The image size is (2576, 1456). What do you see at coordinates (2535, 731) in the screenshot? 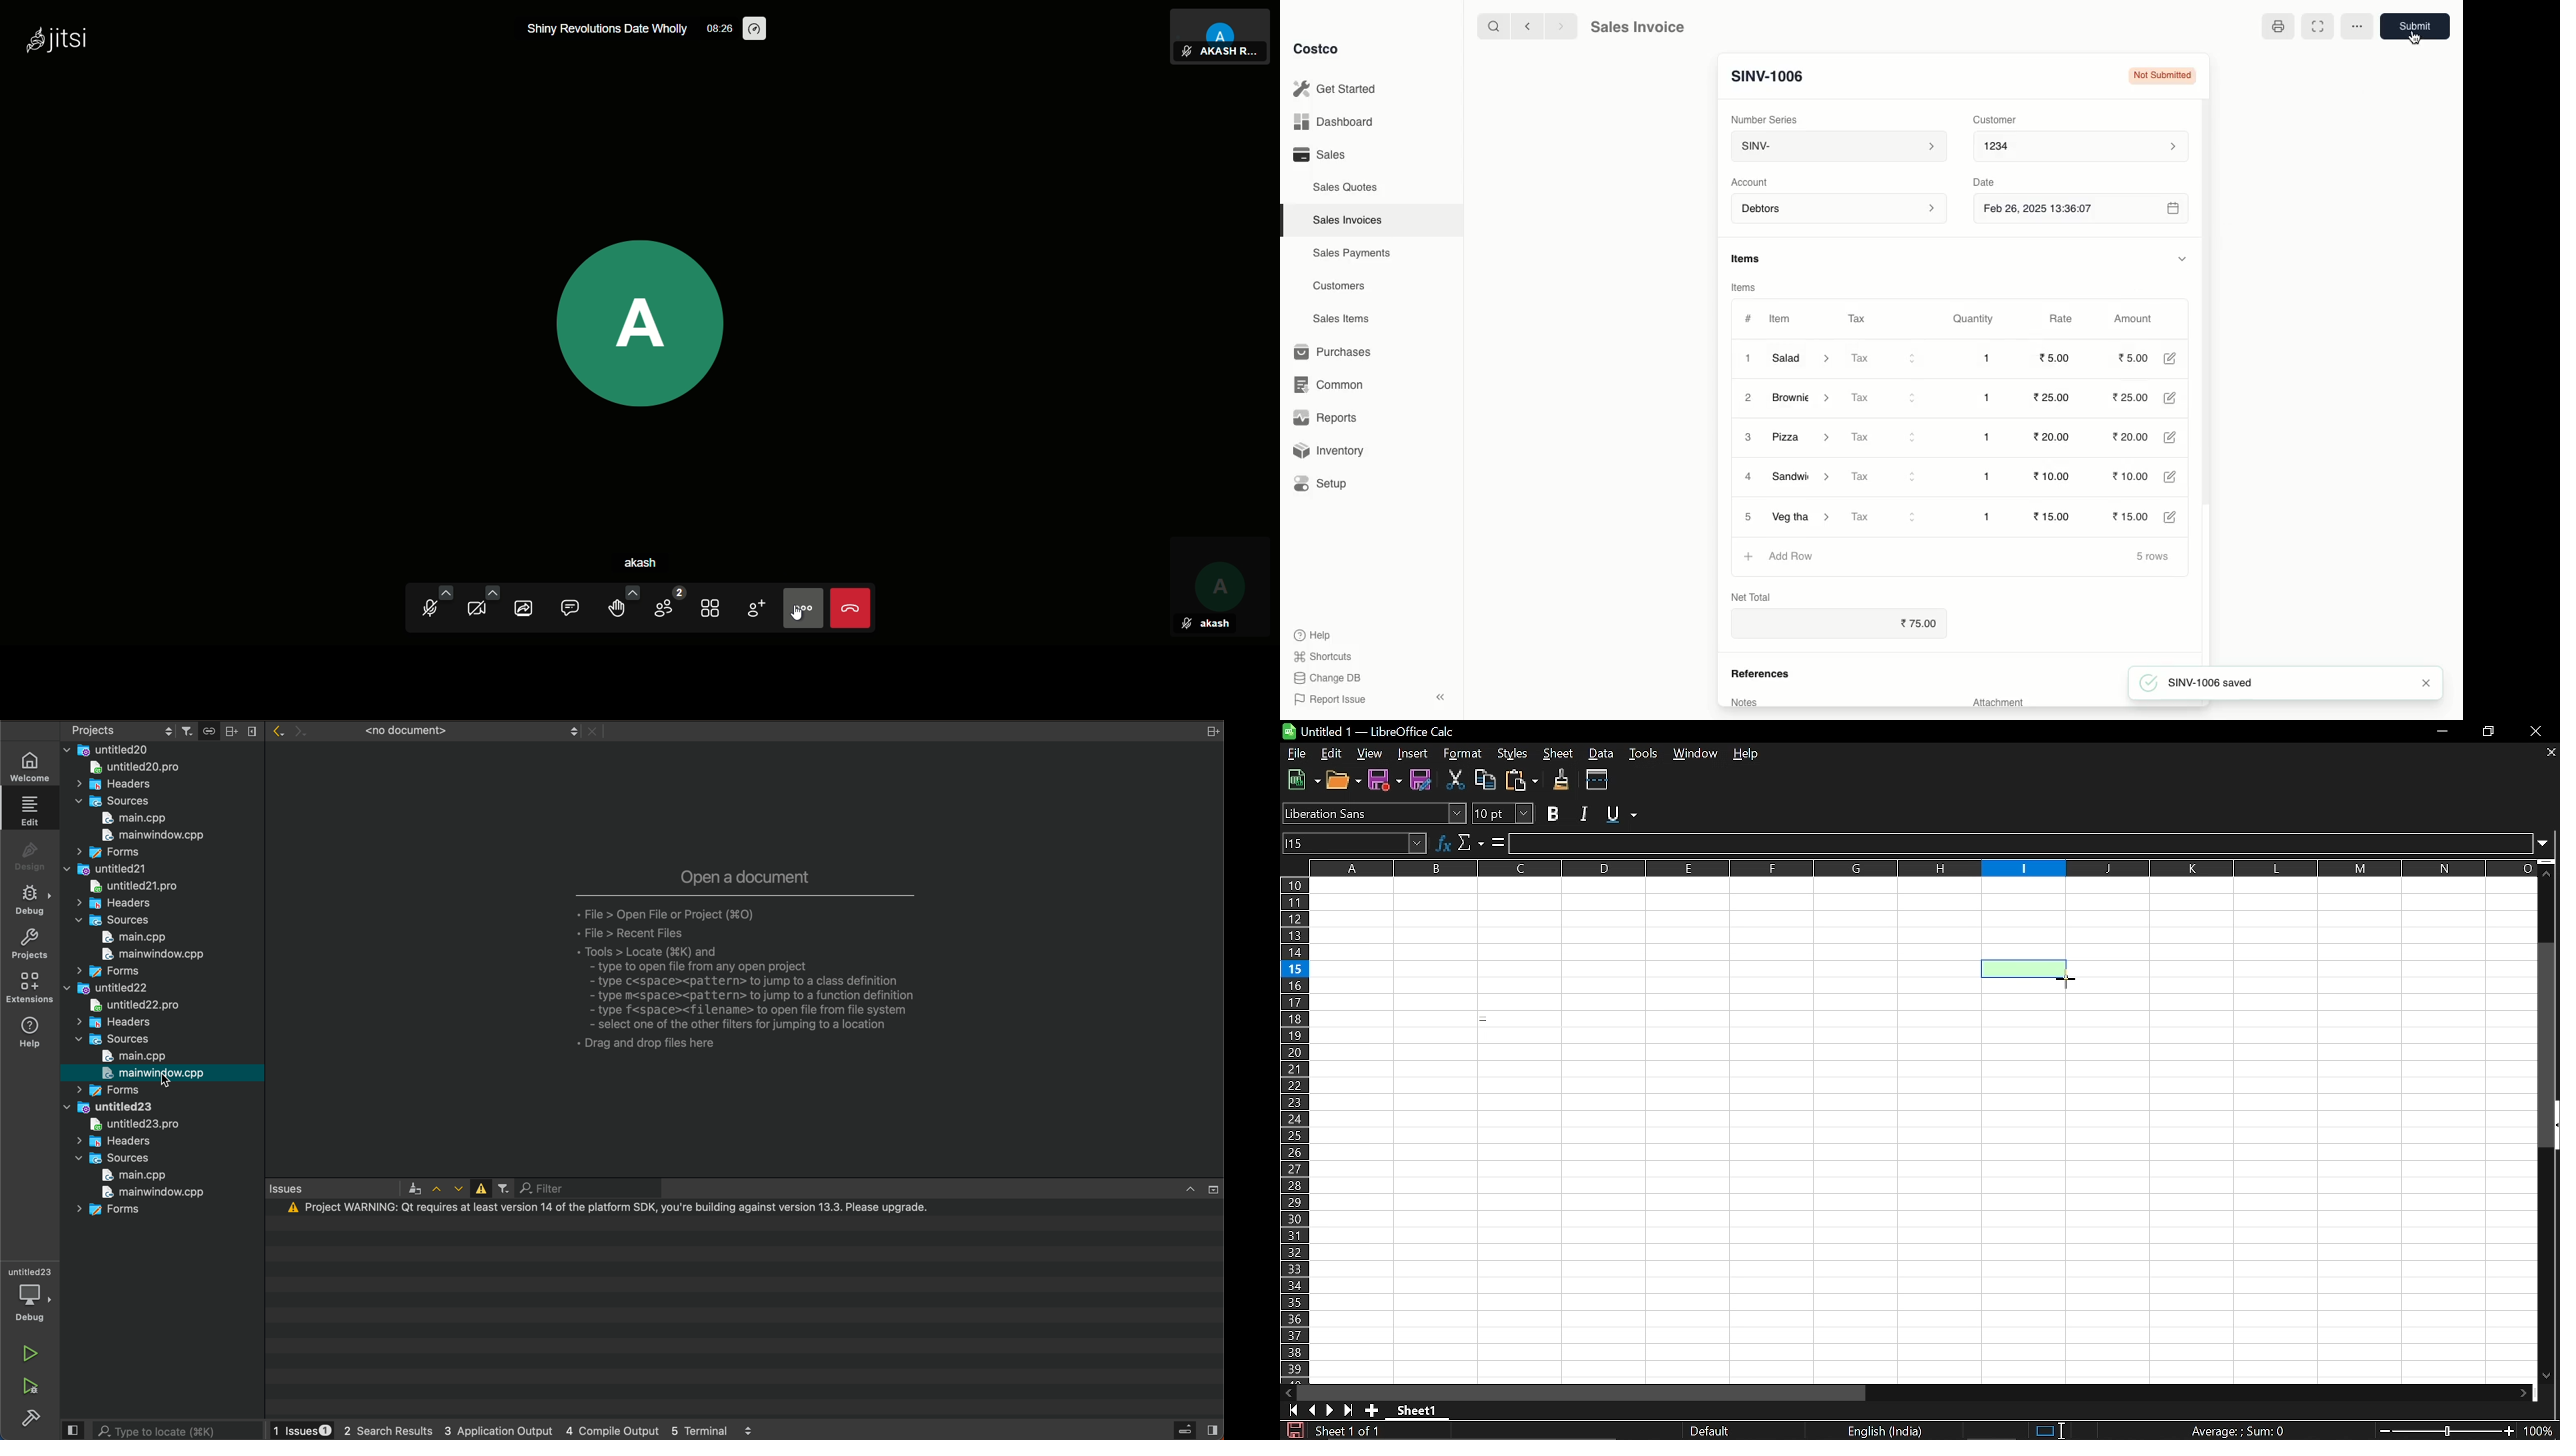
I see `CLose` at bounding box center [2535, 731].